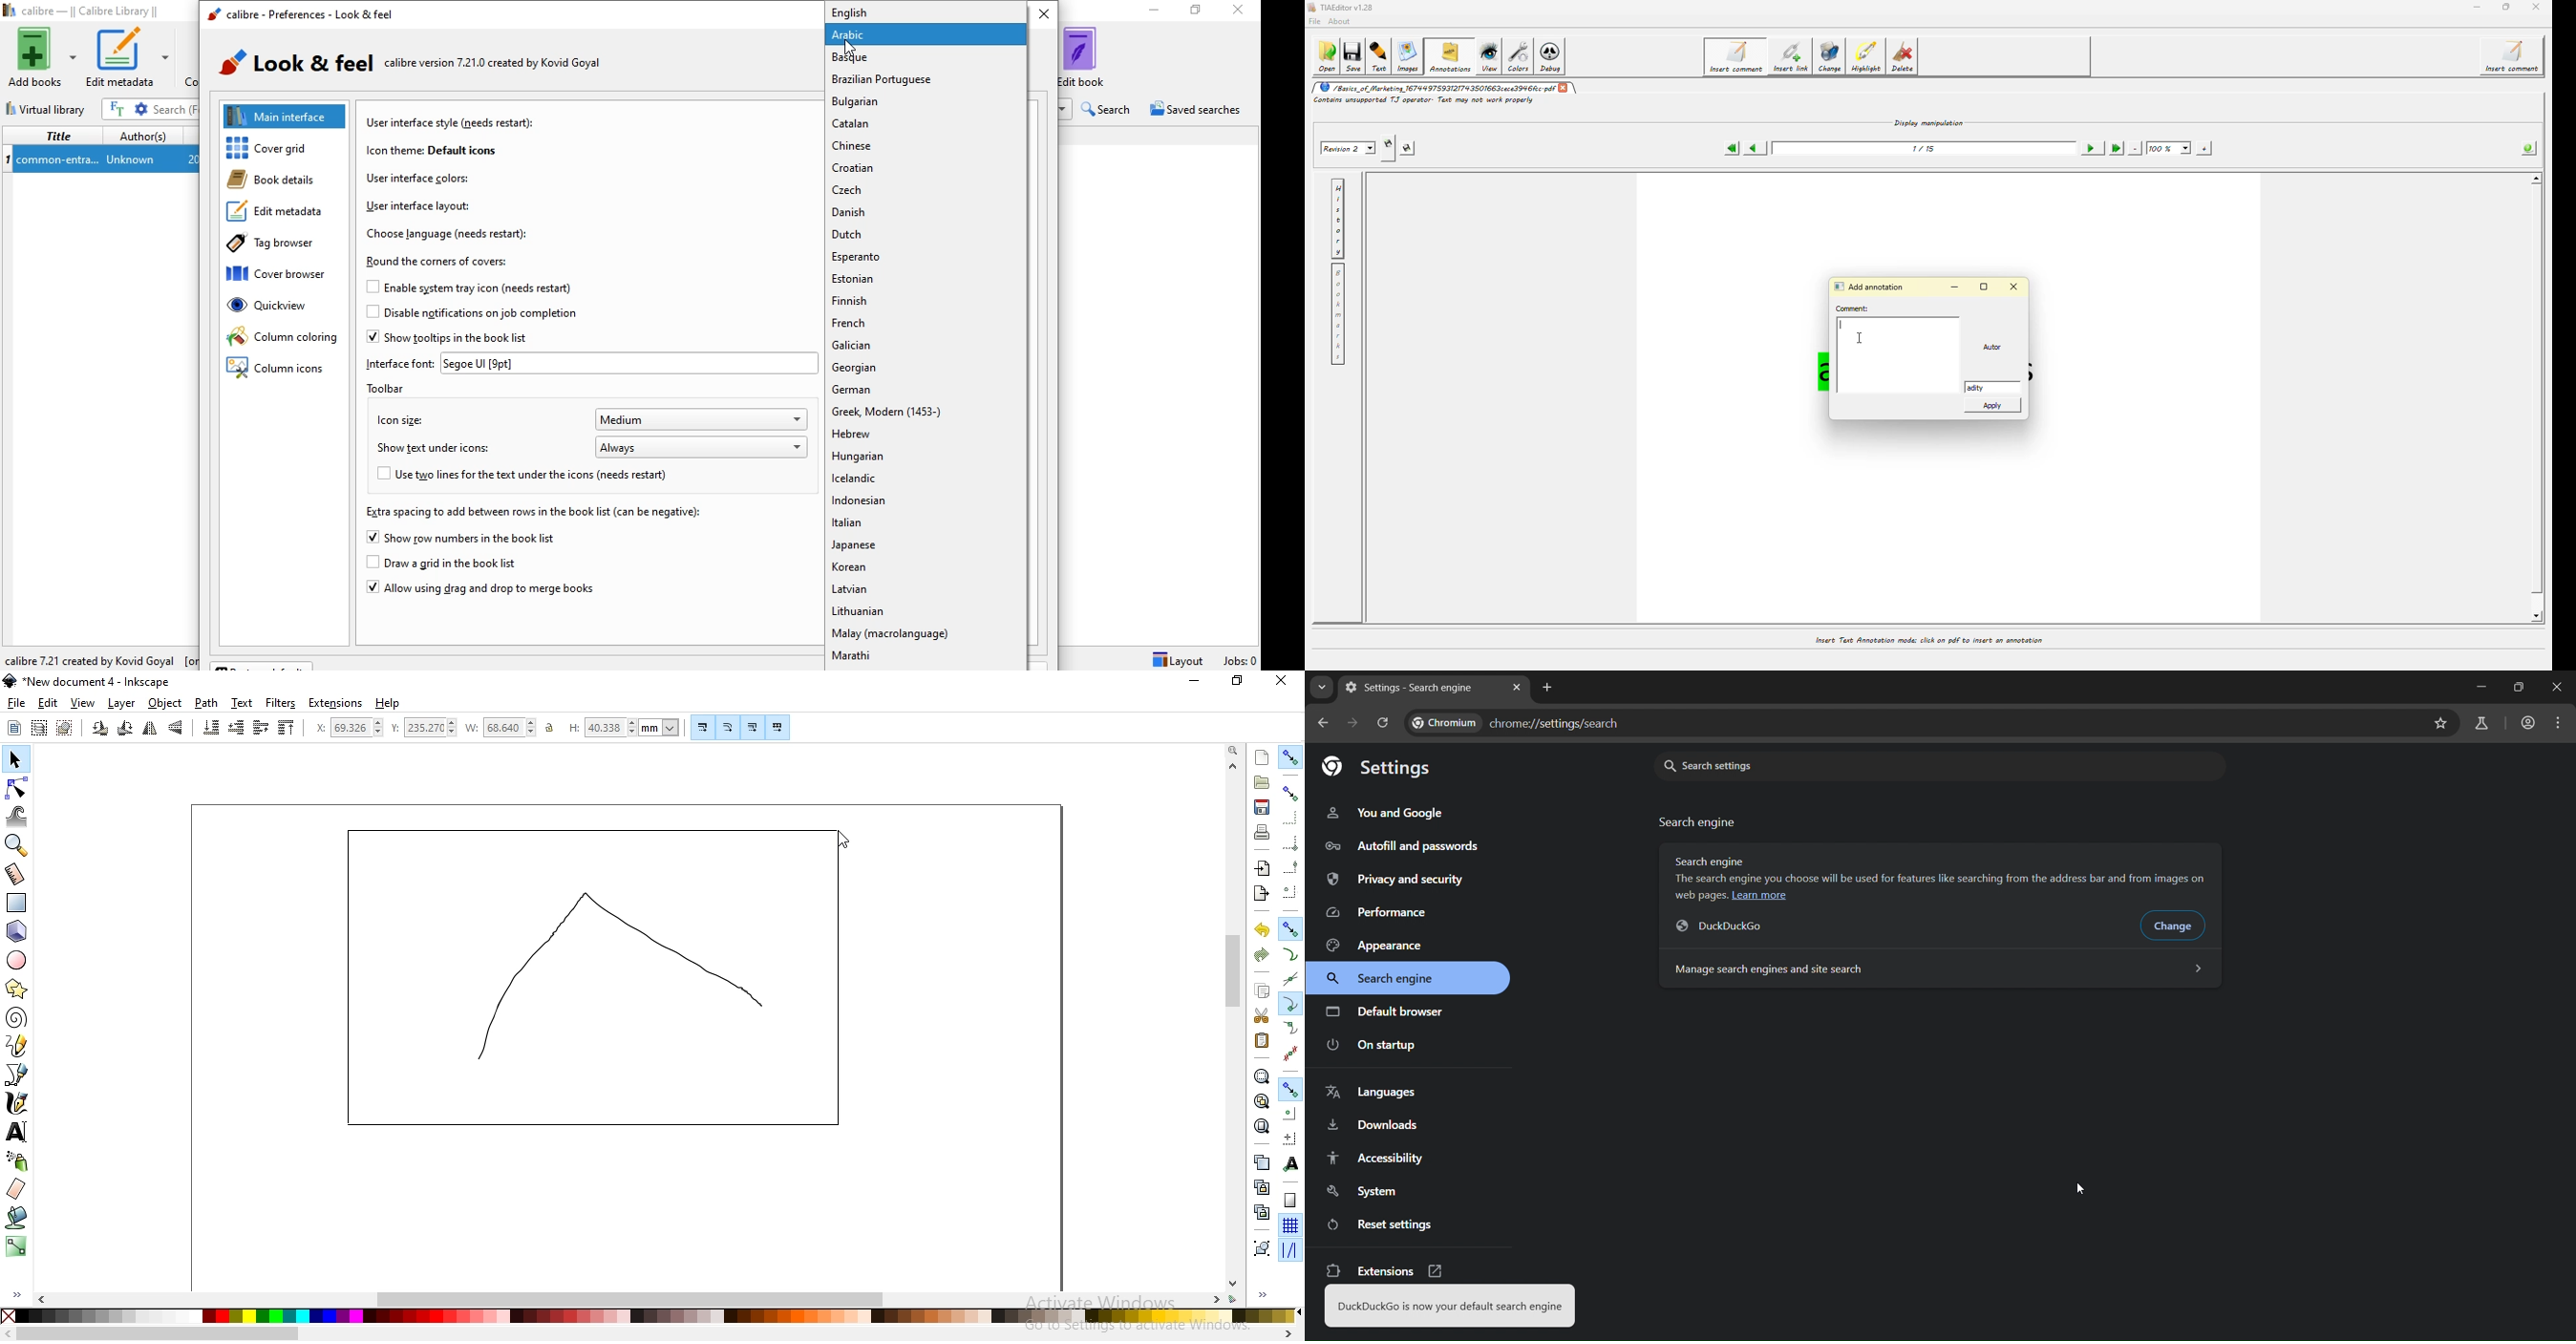  Describe the element at coordinates (924, 279) in the screenshot. I see `estonian` at that location.